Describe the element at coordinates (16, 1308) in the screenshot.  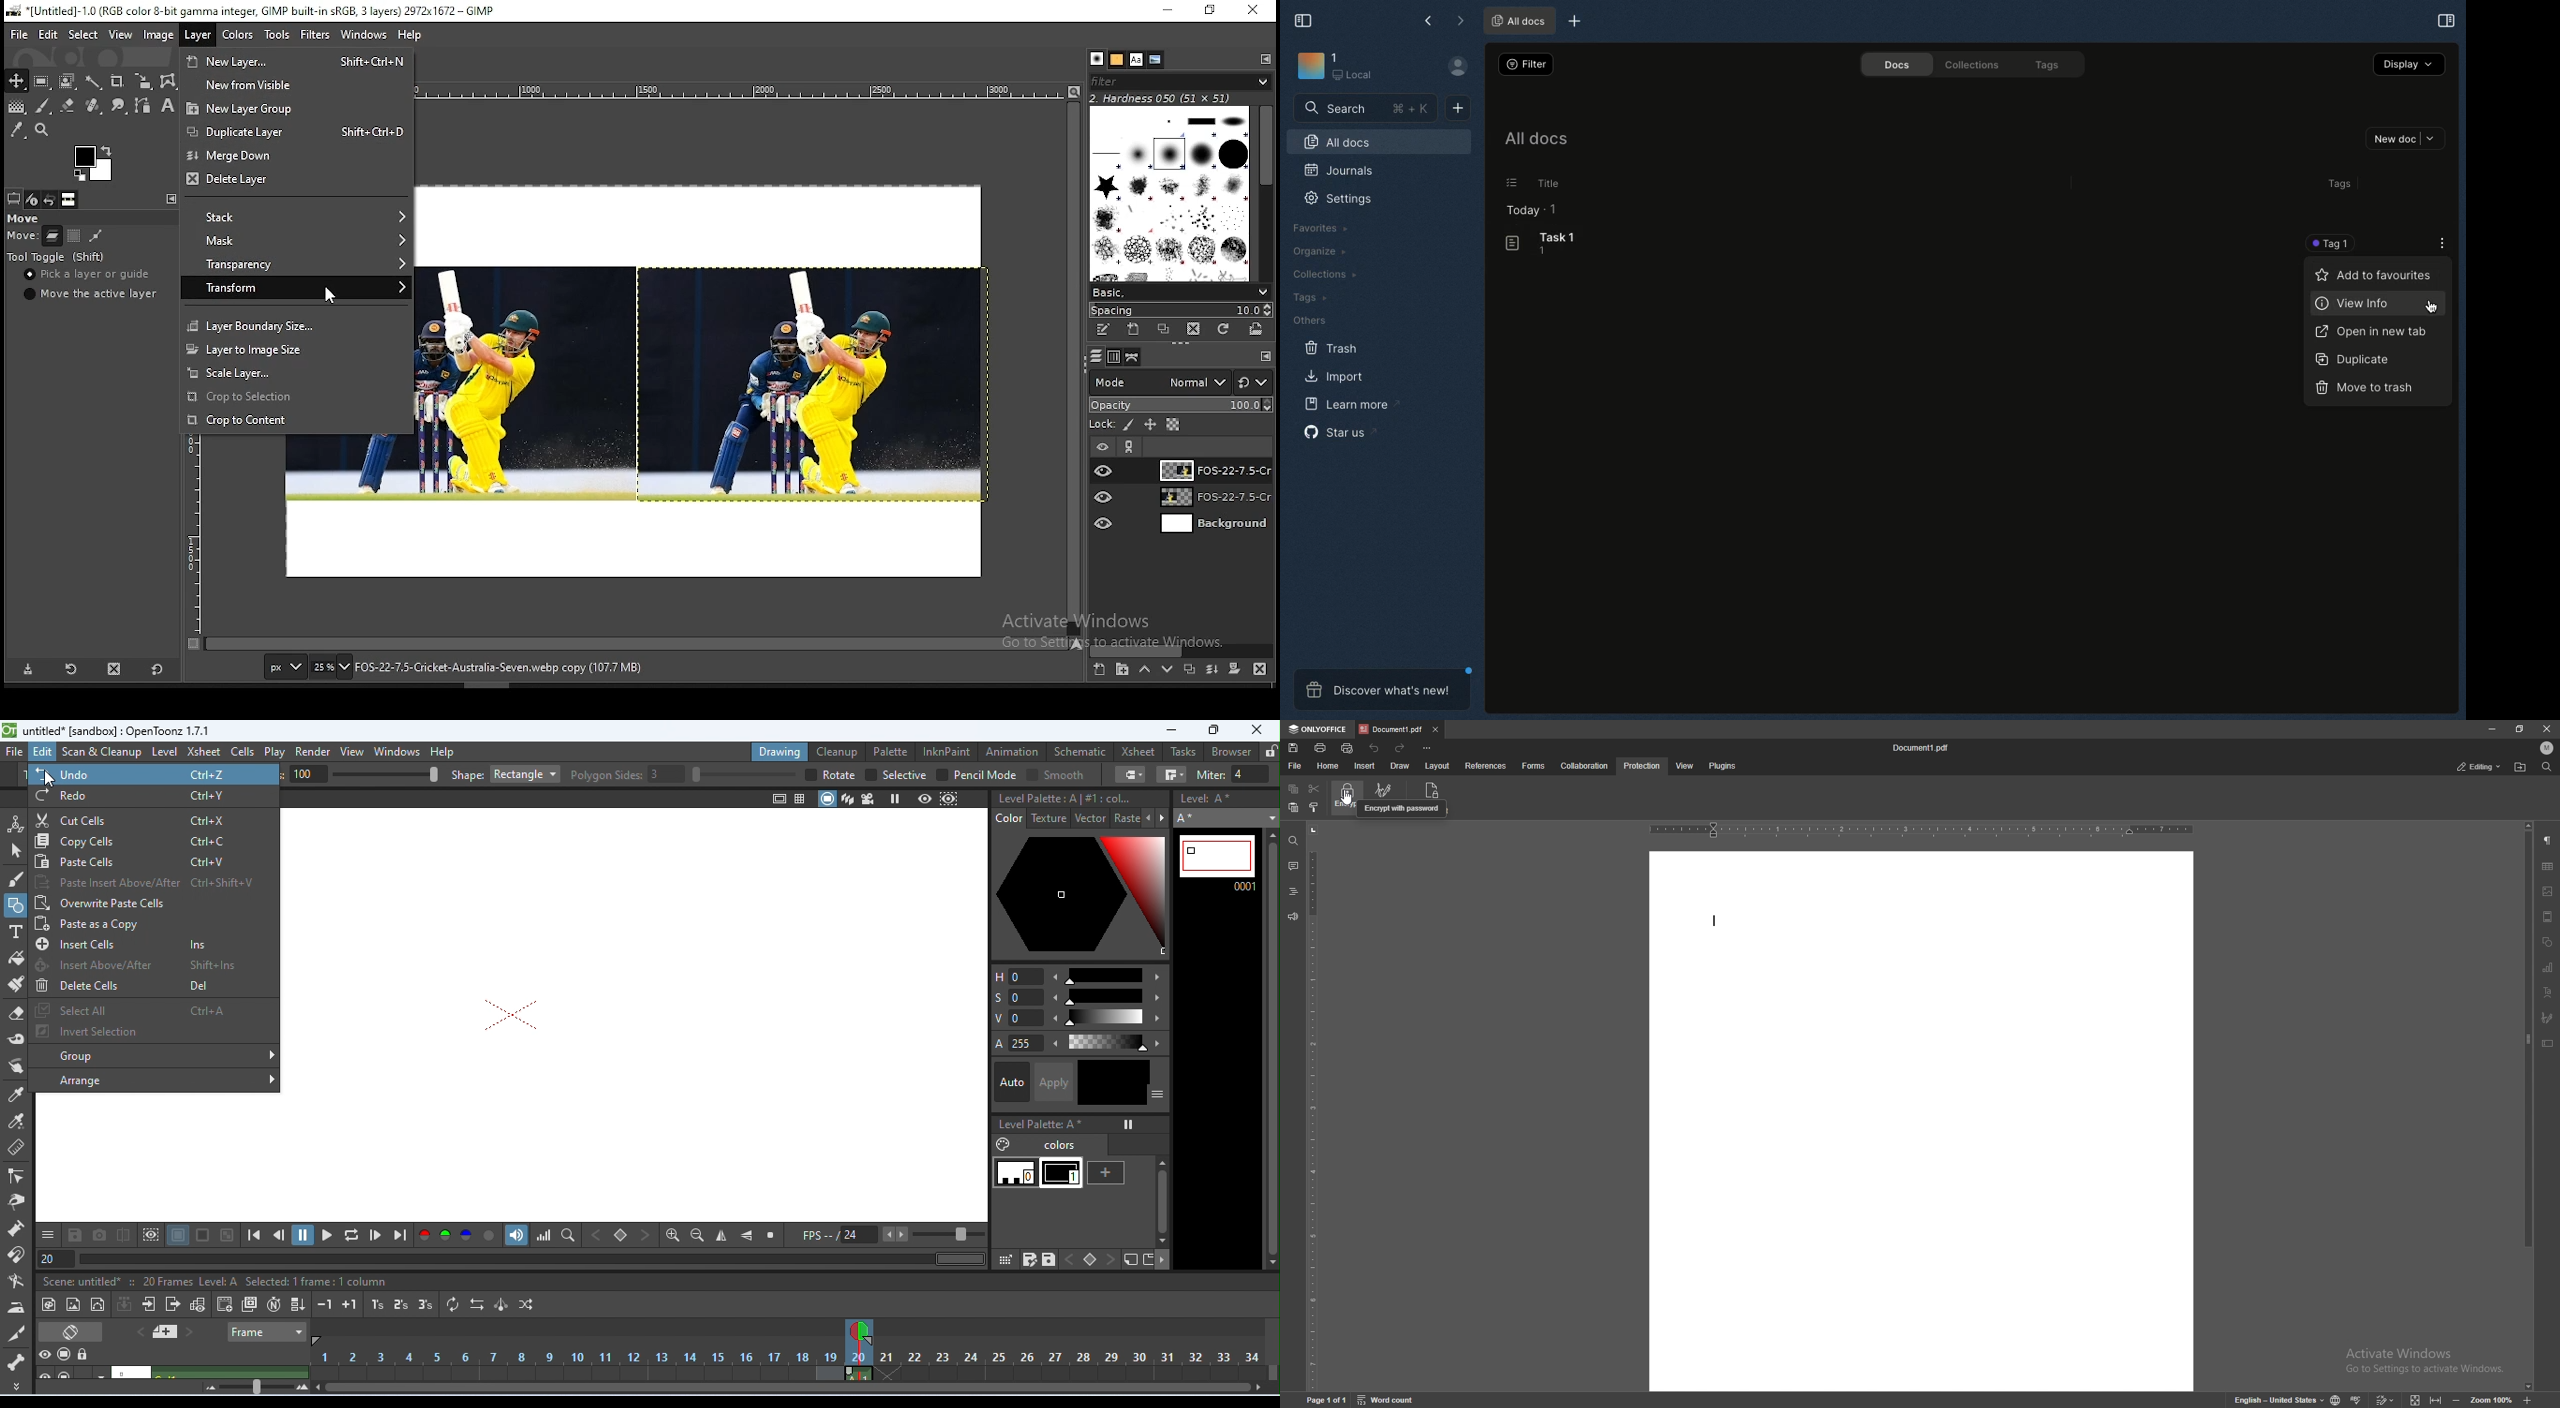
I see `iron` at that location.